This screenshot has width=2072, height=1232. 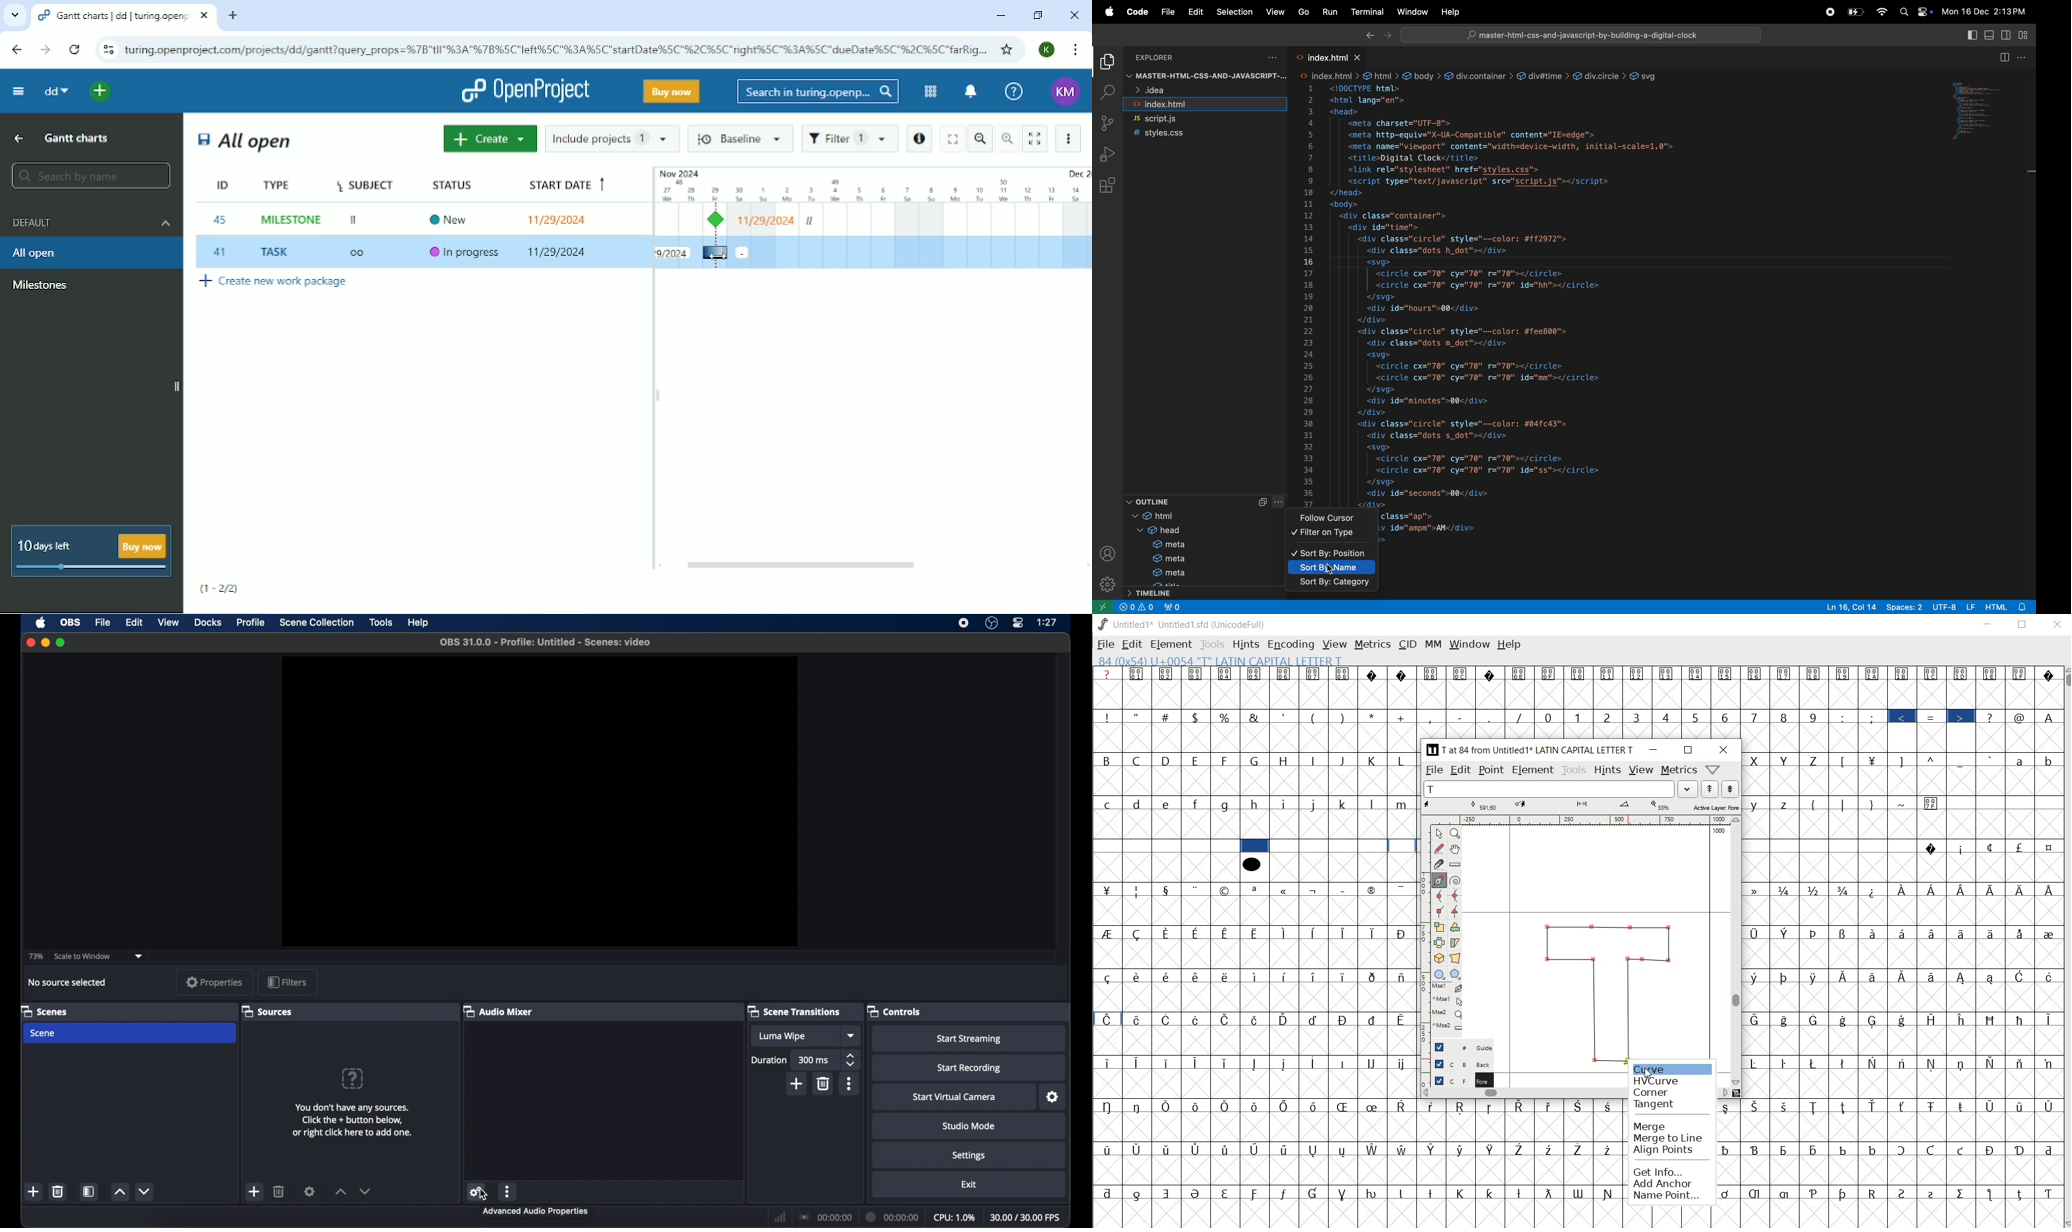 What do you see at coordinates (1433, 645) in the screenshot?
I see `mm` at bounding box center [1433, 645].